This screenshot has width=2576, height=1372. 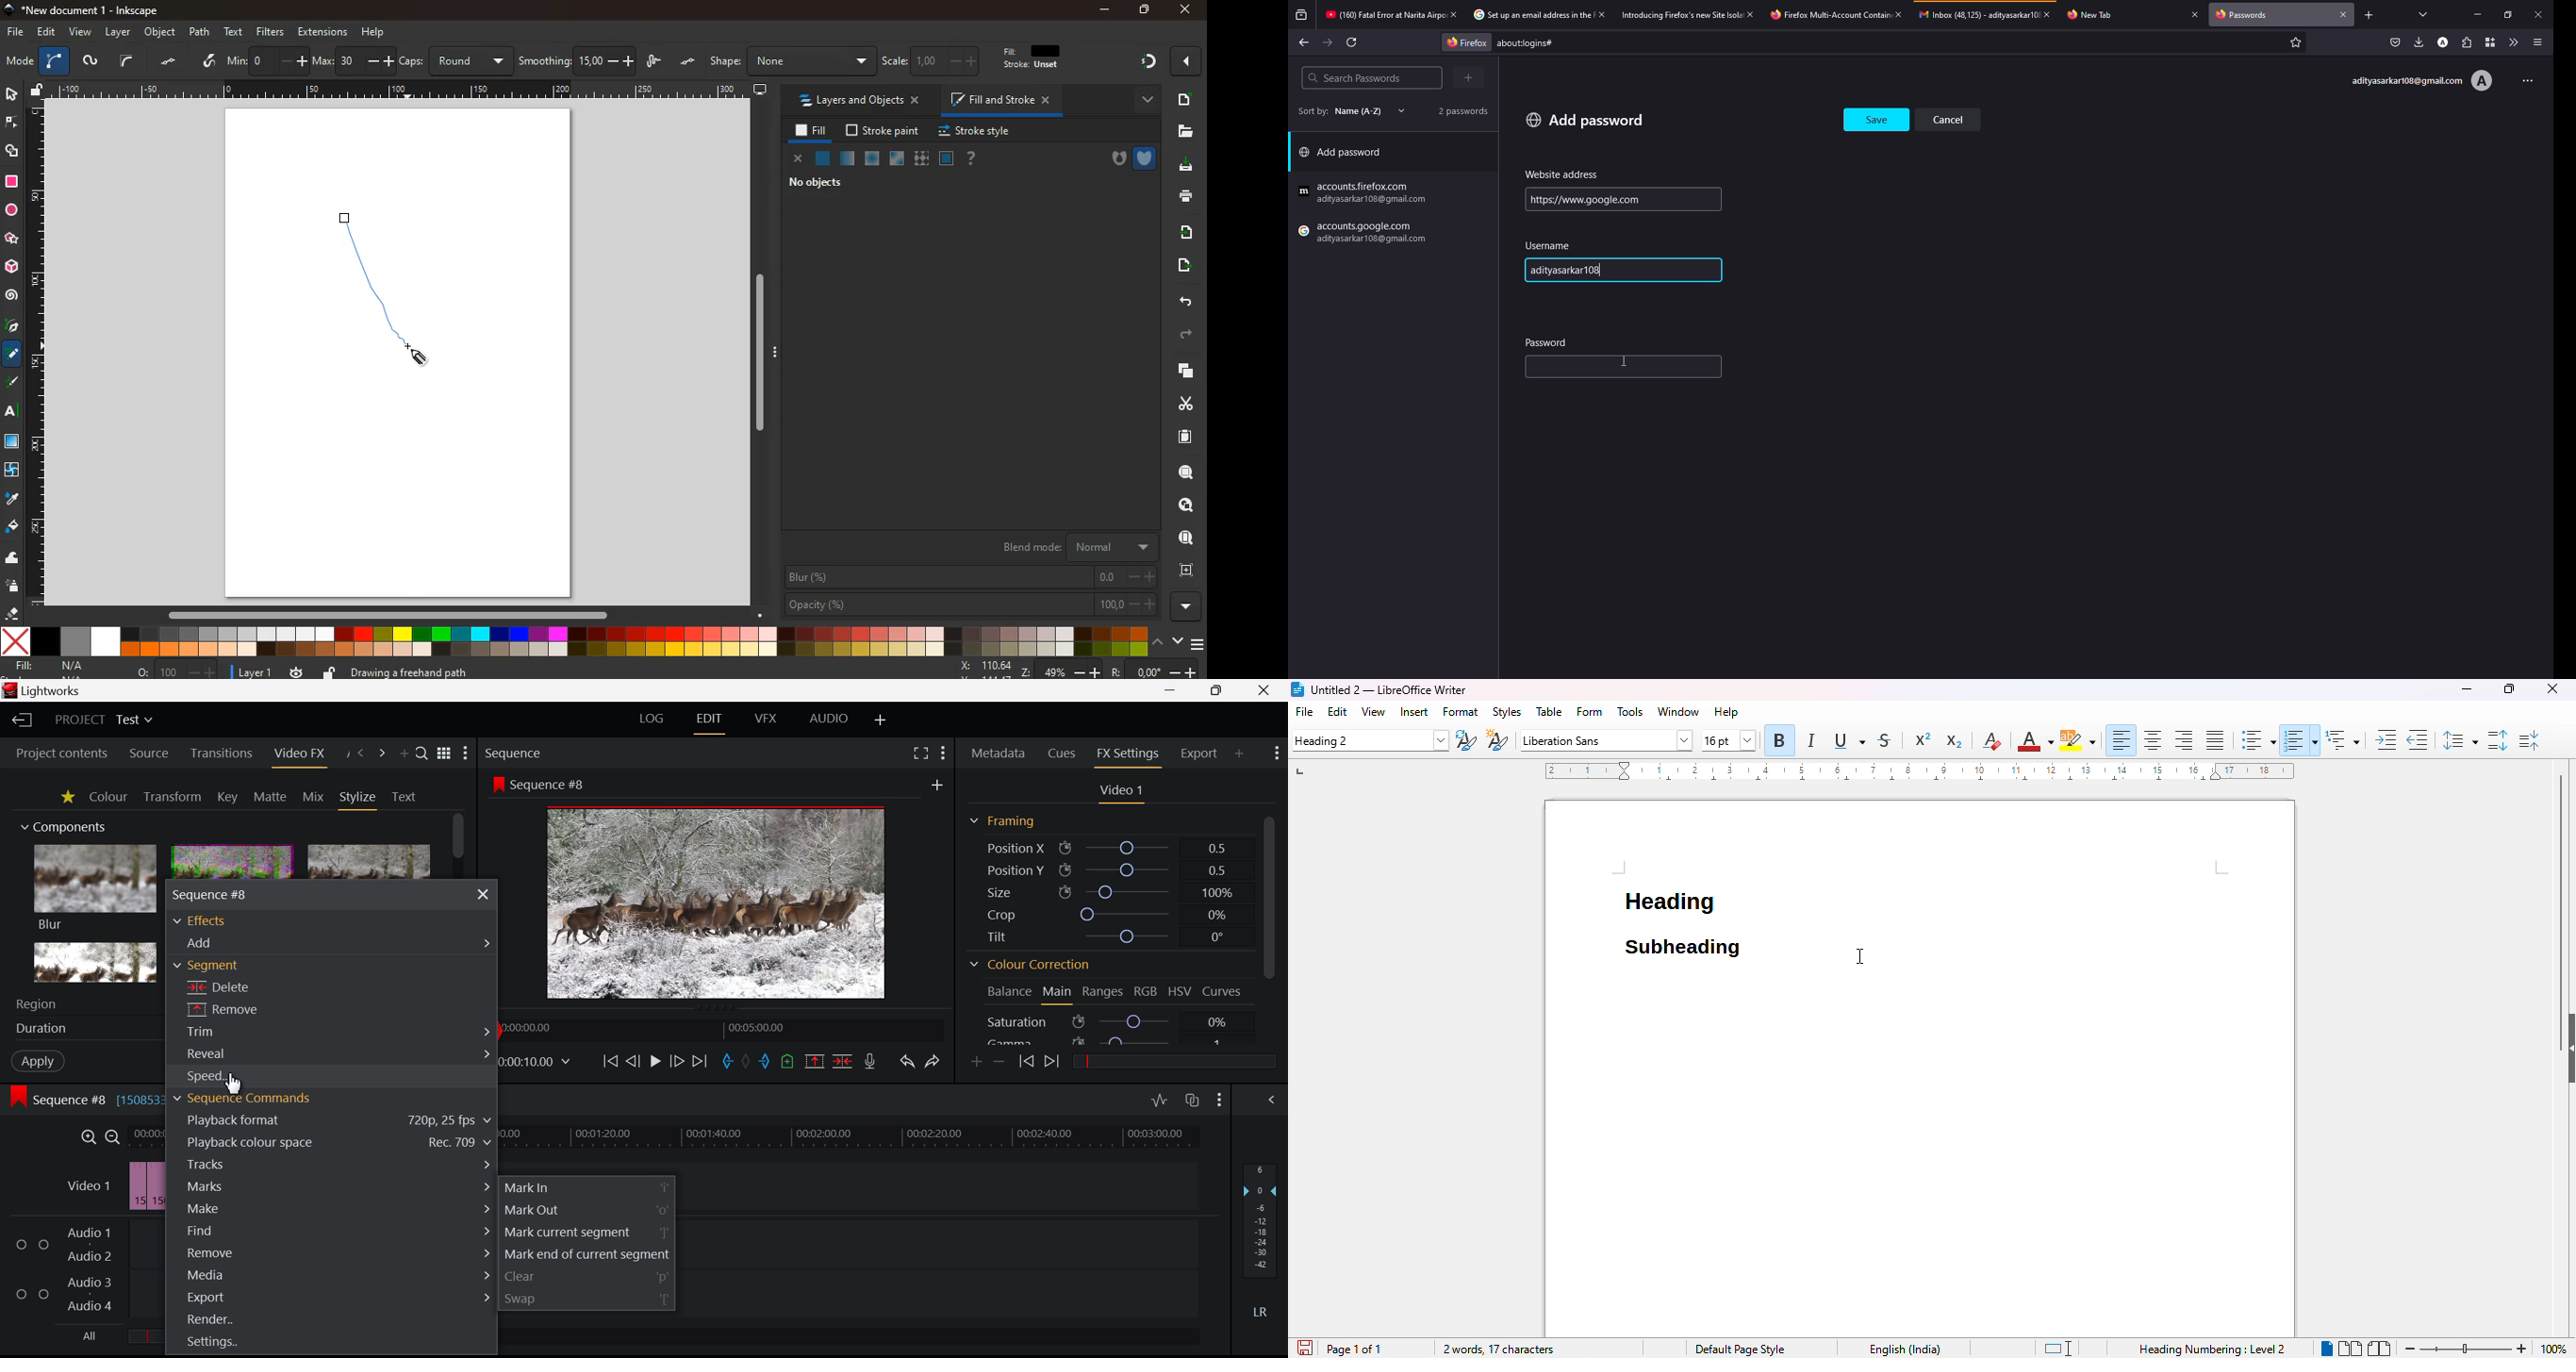 What do you see at coordinates (1729, 741) in the screenshot?
I see `font size` at bounding box center [1729, 741].